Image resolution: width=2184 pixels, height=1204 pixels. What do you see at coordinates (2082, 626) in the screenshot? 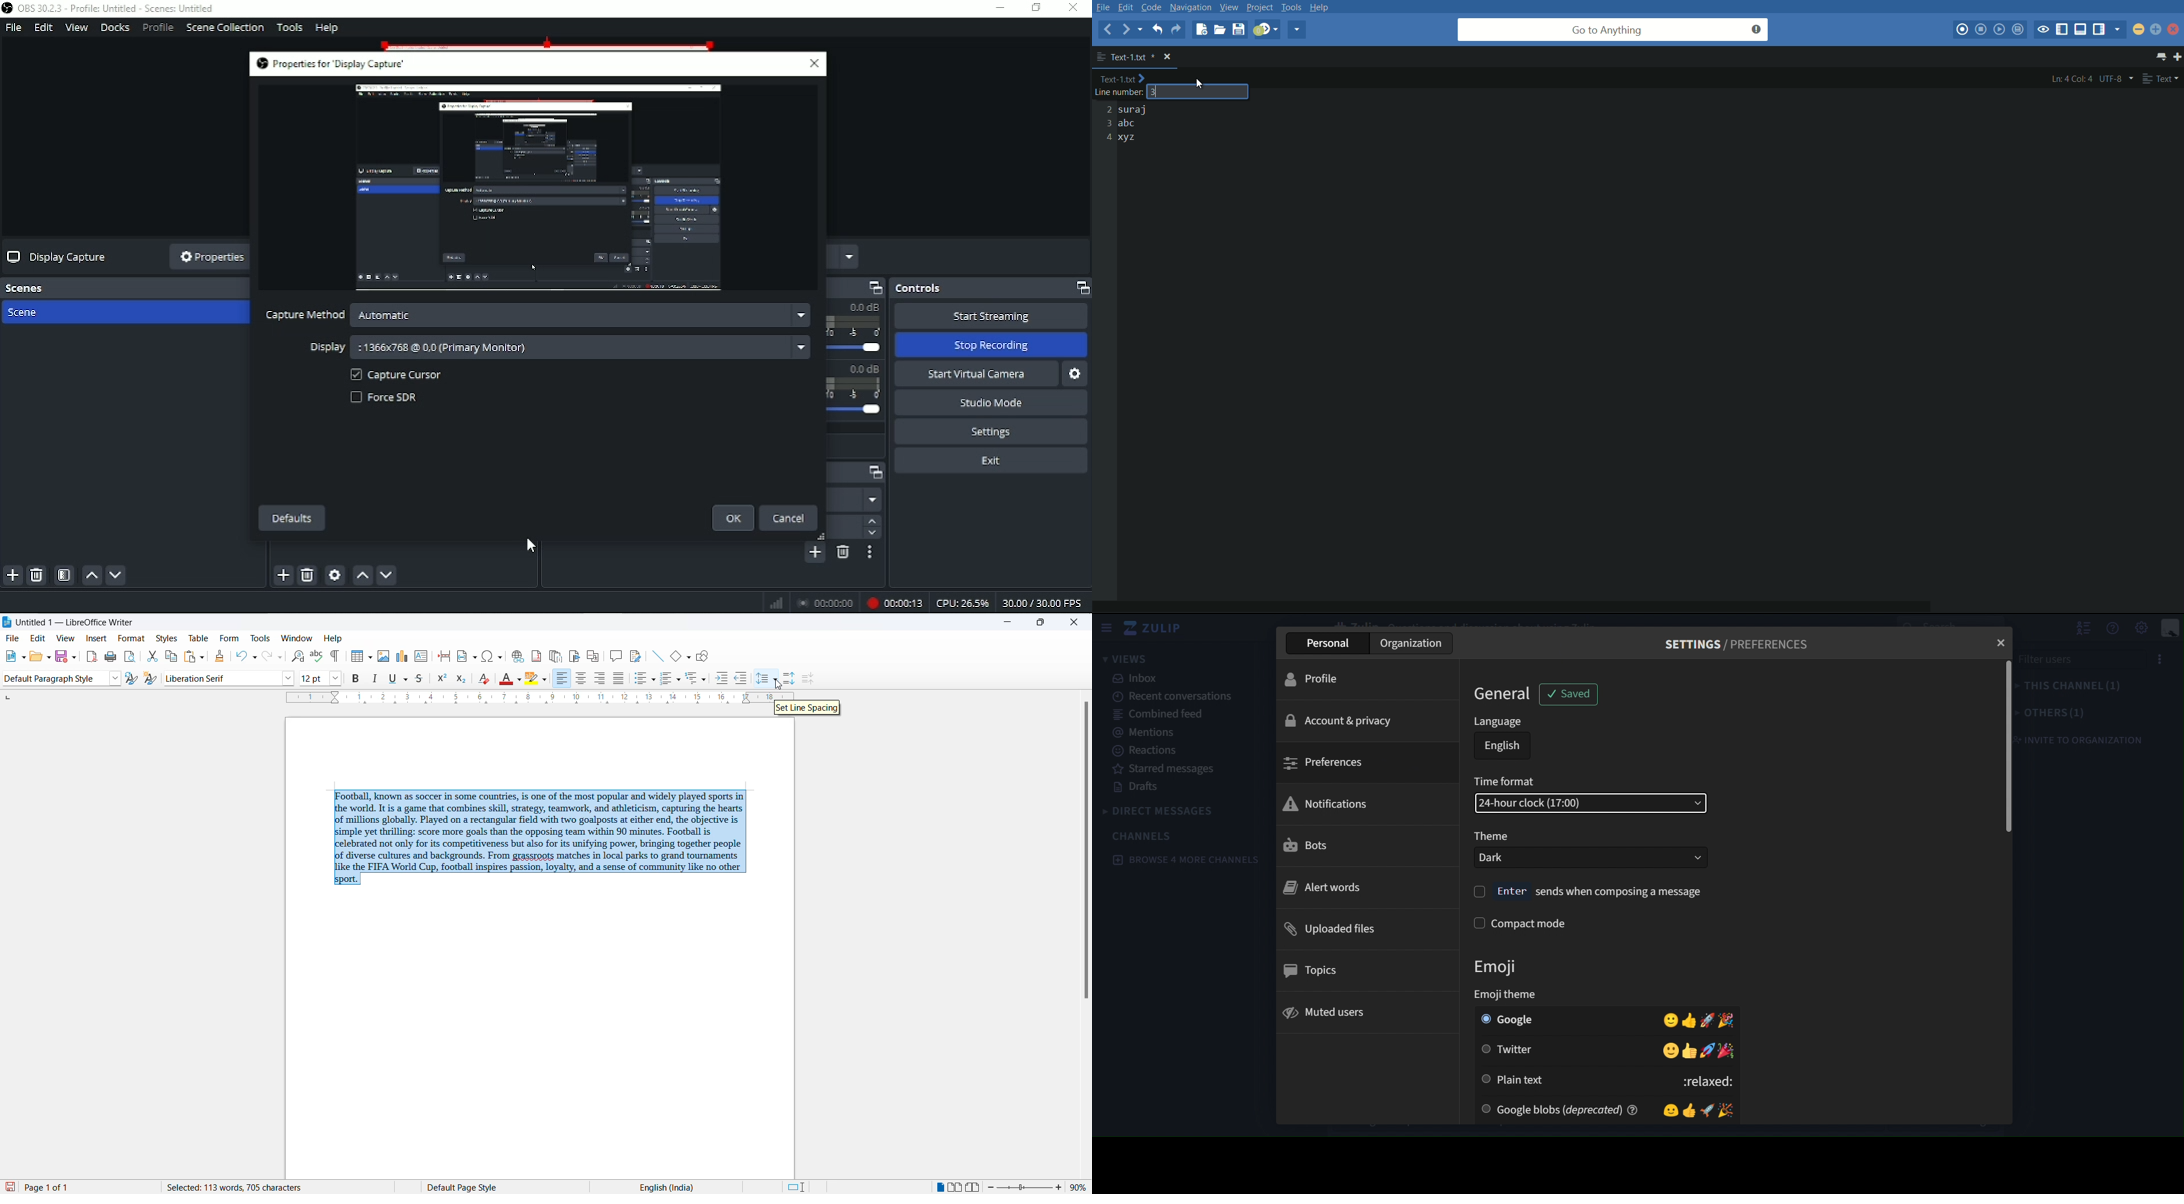
I see `hide user list` at bounding box center [2082, 626].